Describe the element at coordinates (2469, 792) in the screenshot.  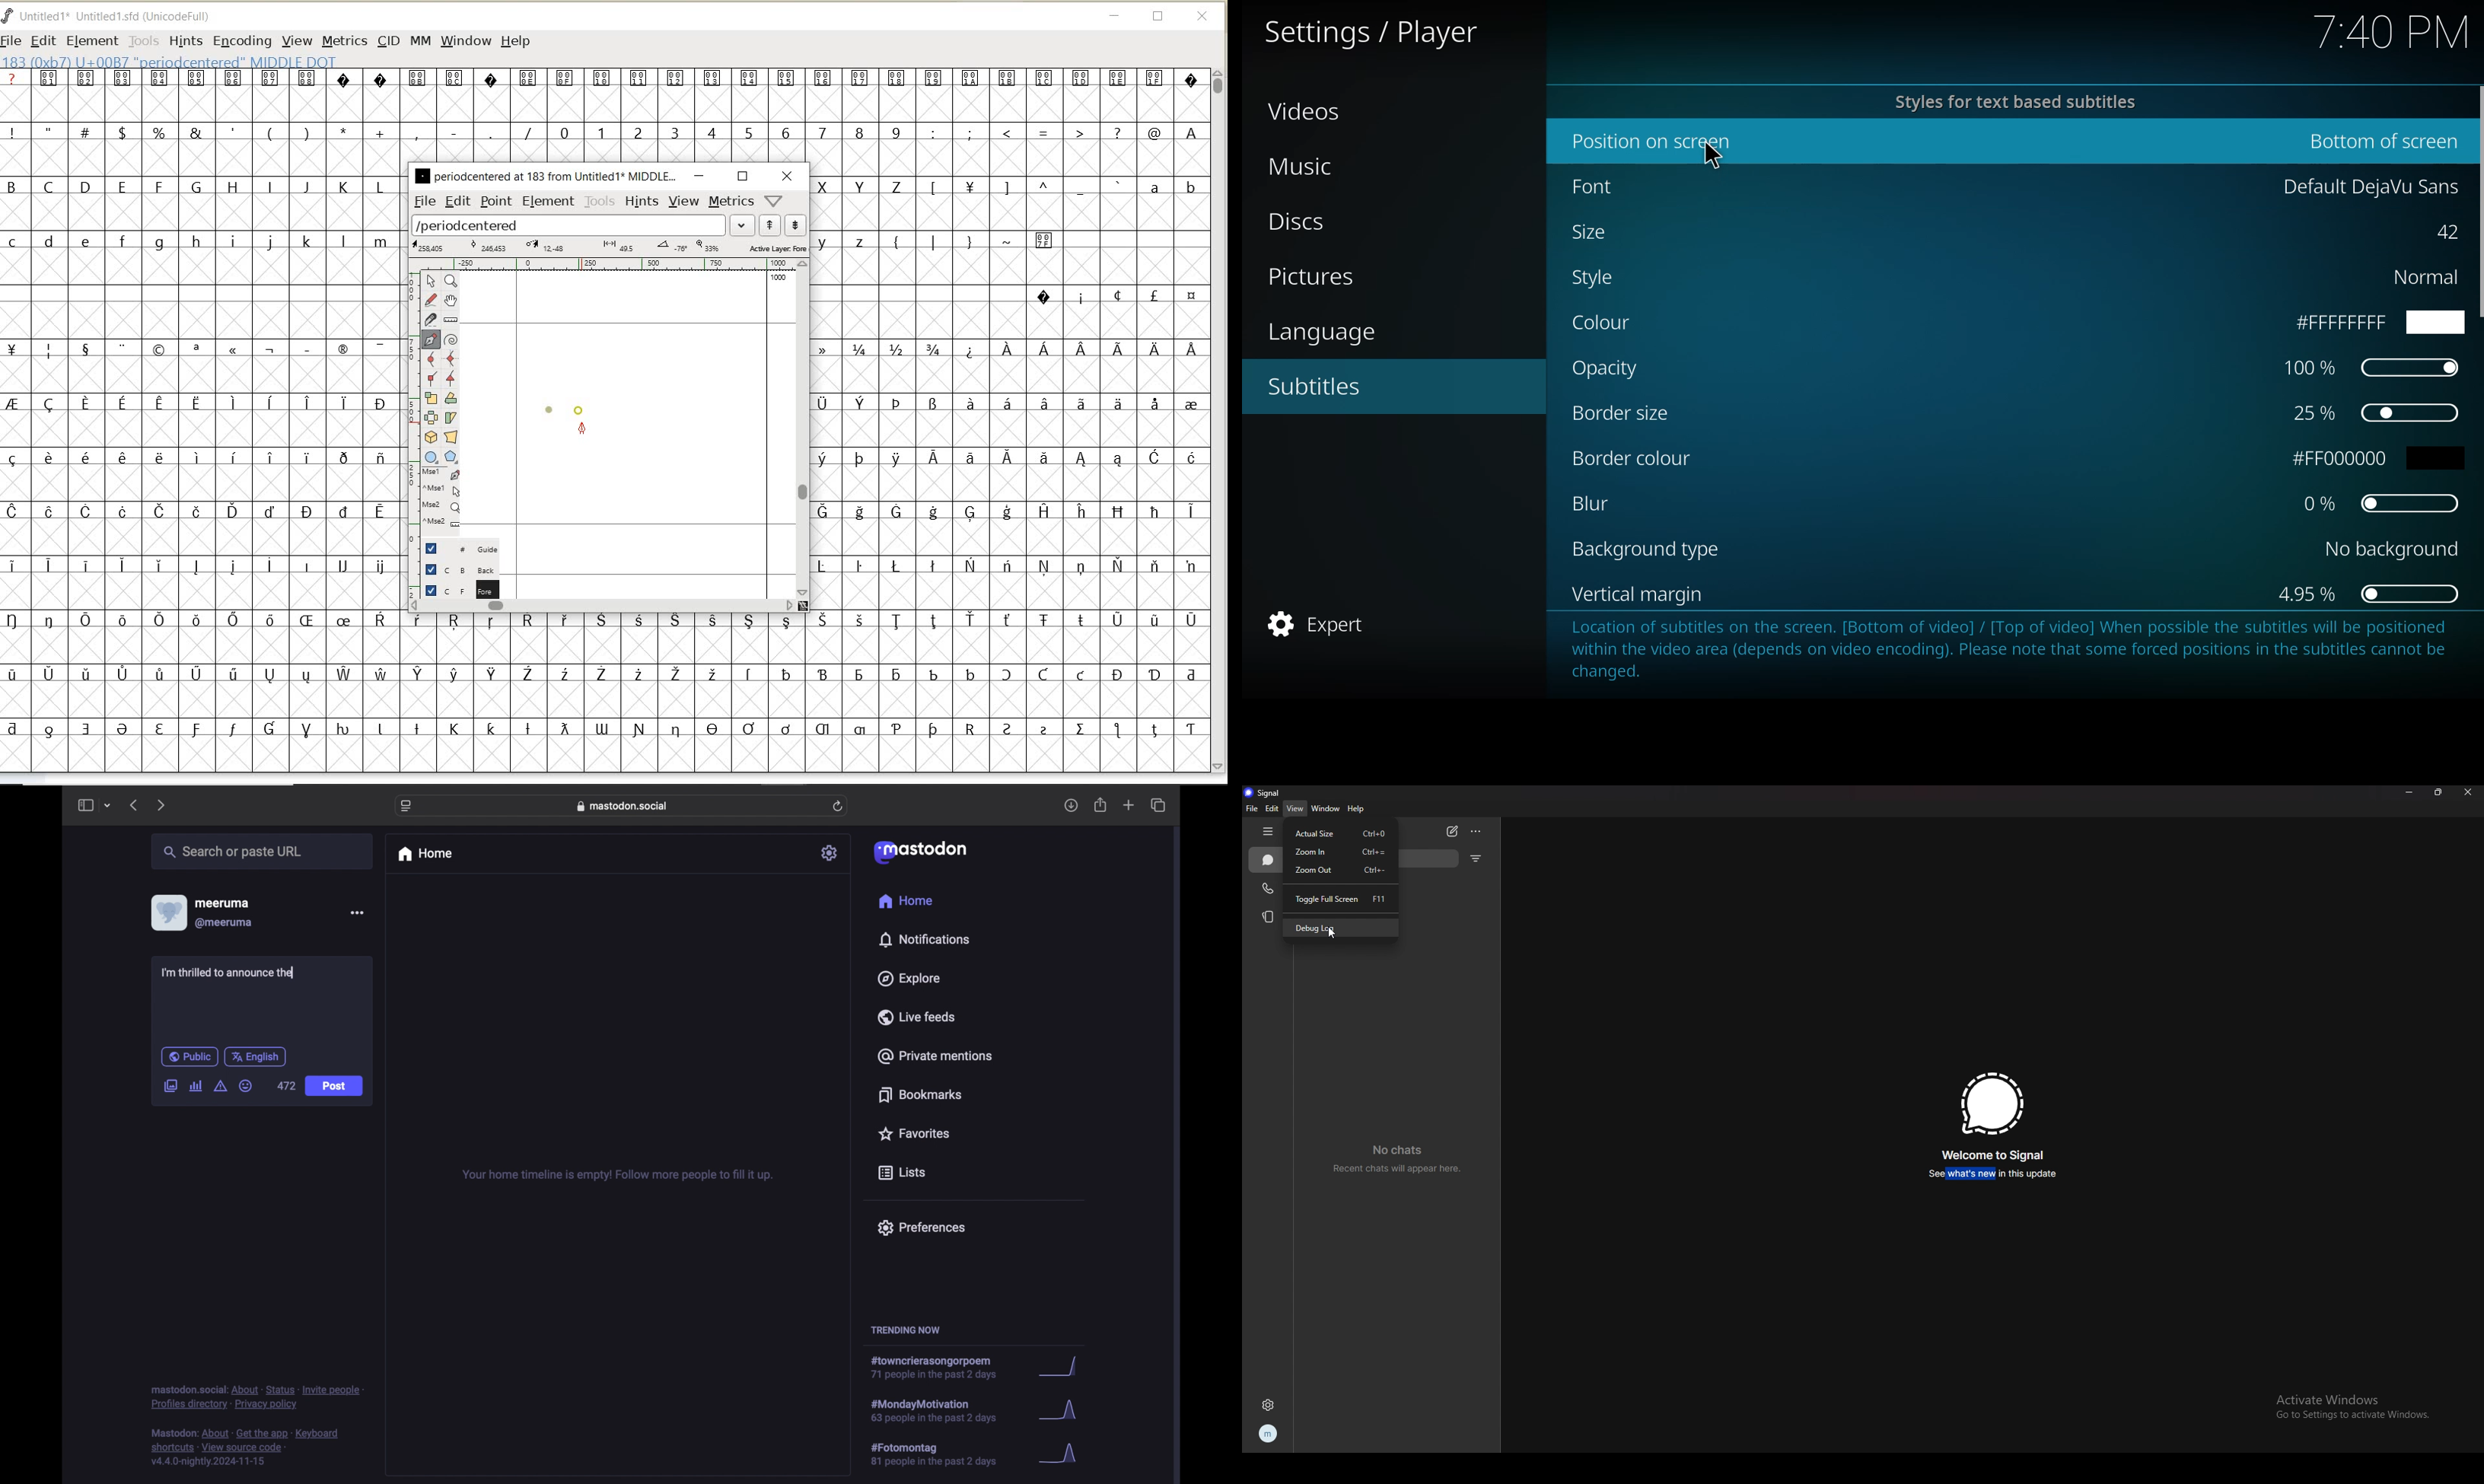
I see `close` at that location.